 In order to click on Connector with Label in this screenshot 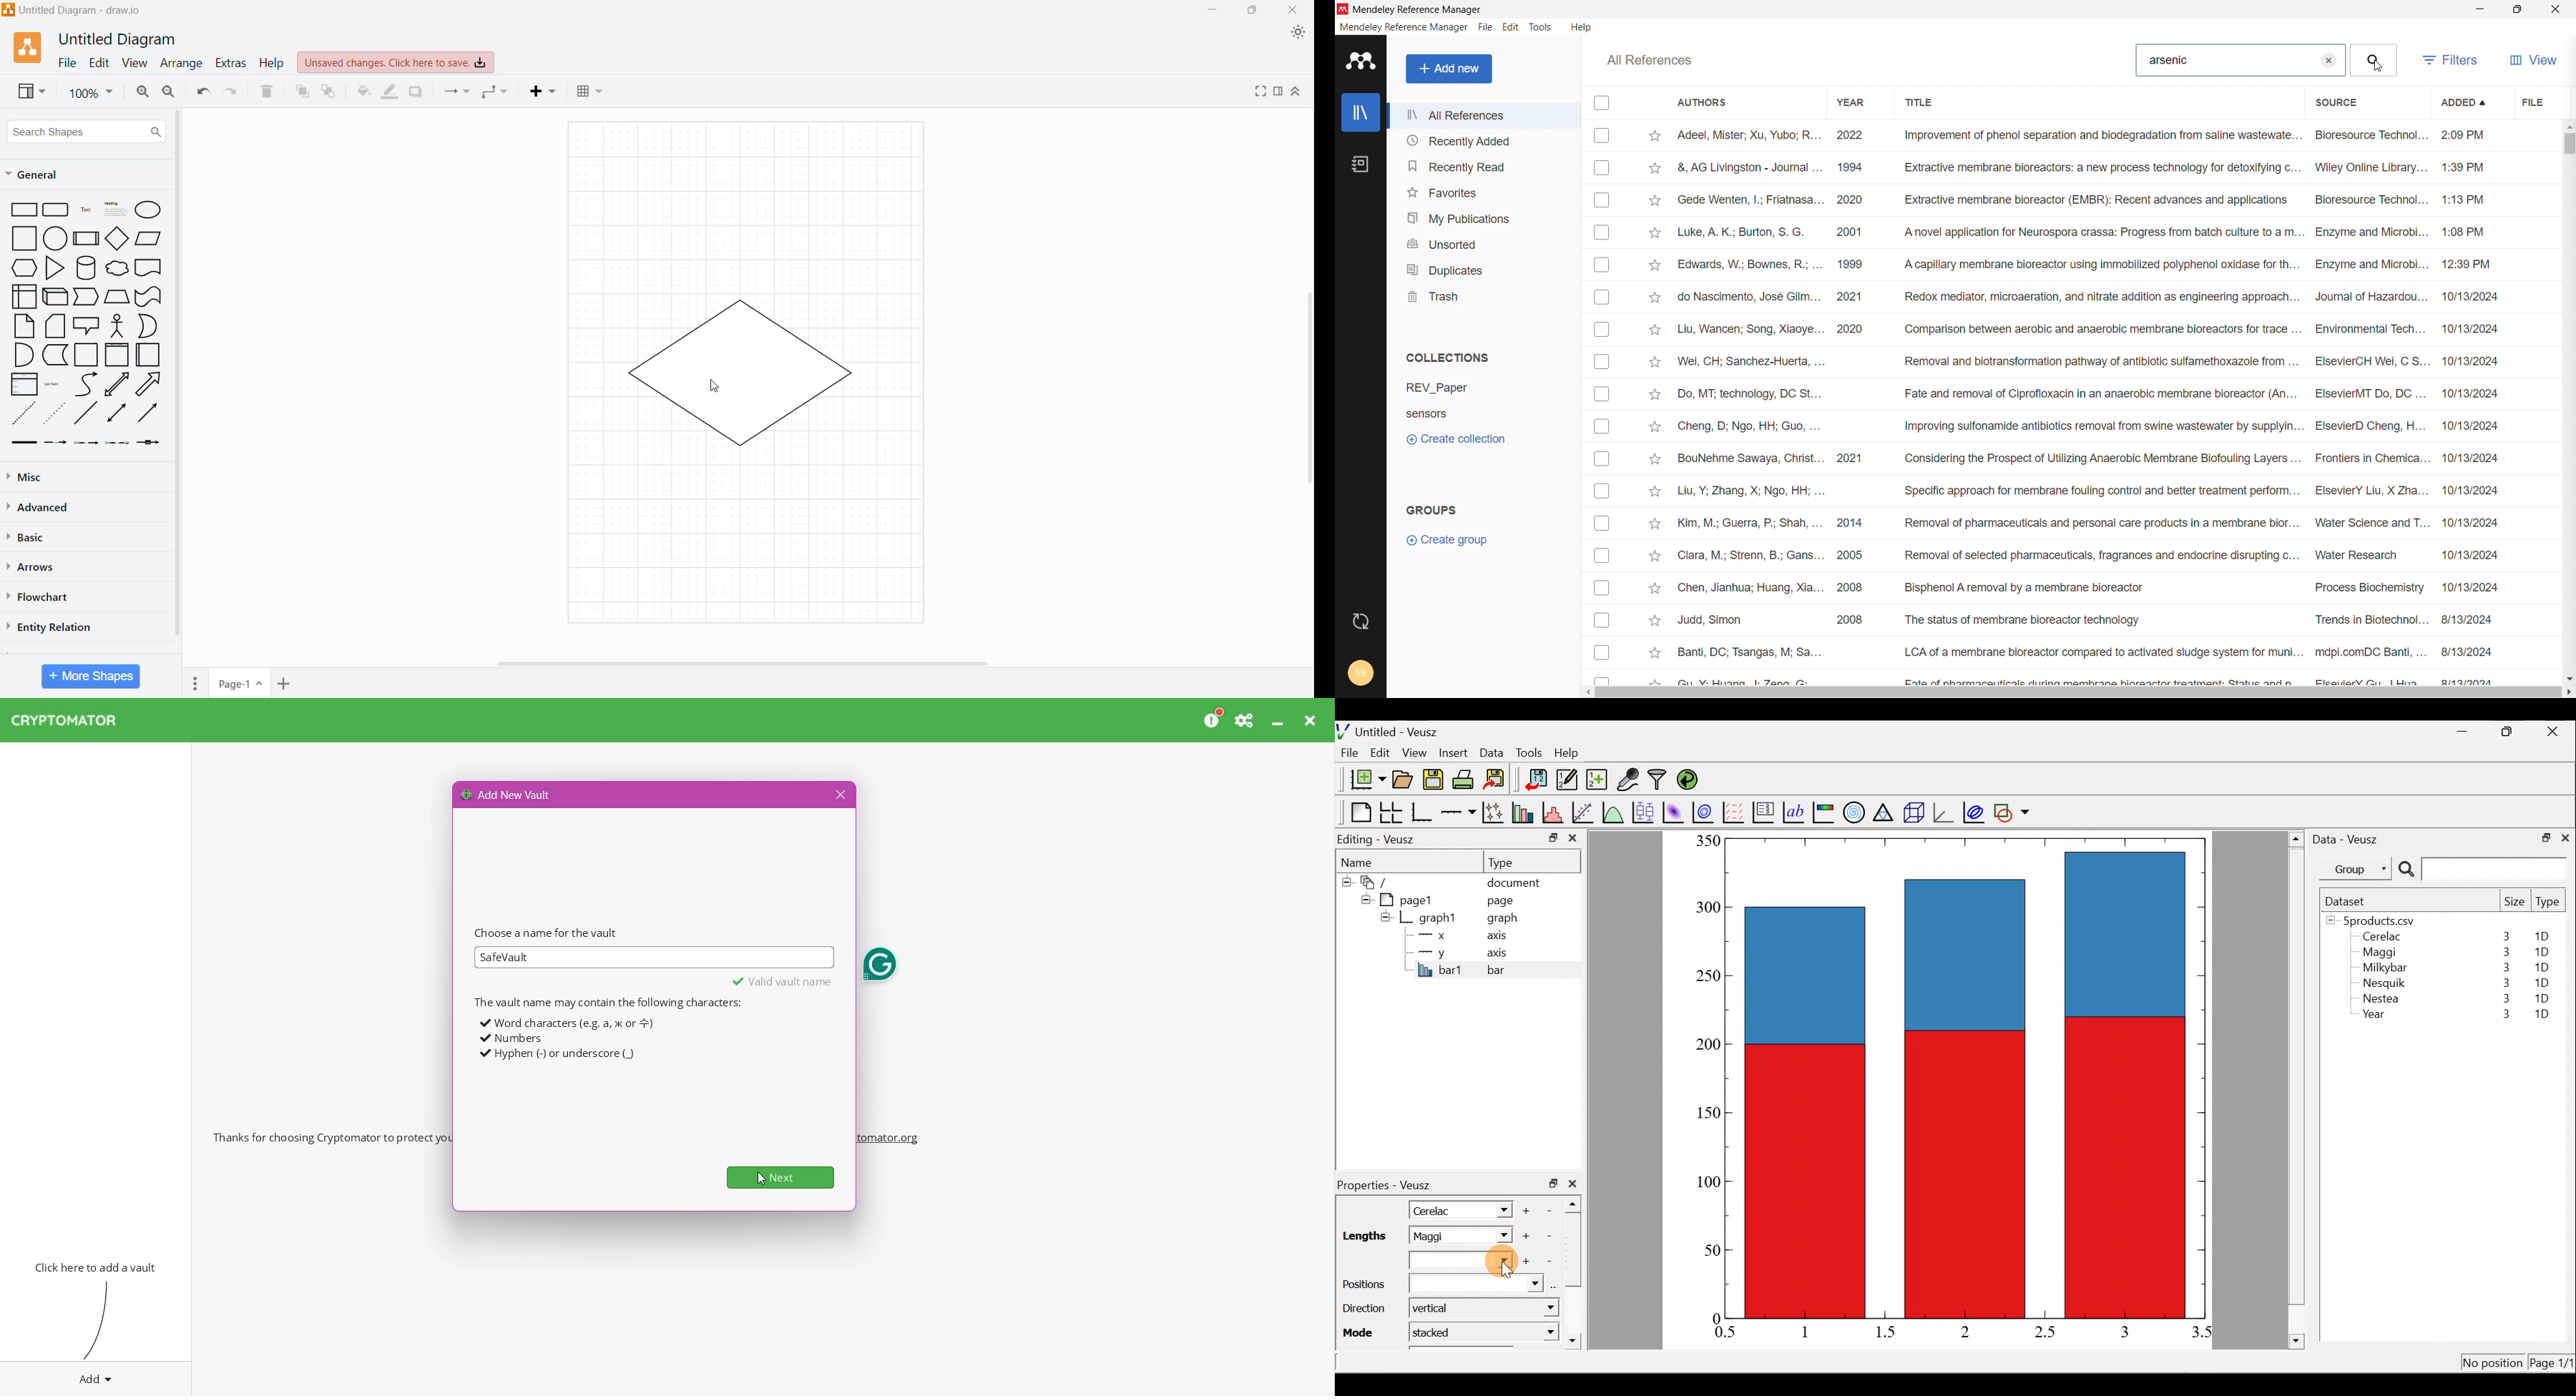, I will do `click(56, 443)`.